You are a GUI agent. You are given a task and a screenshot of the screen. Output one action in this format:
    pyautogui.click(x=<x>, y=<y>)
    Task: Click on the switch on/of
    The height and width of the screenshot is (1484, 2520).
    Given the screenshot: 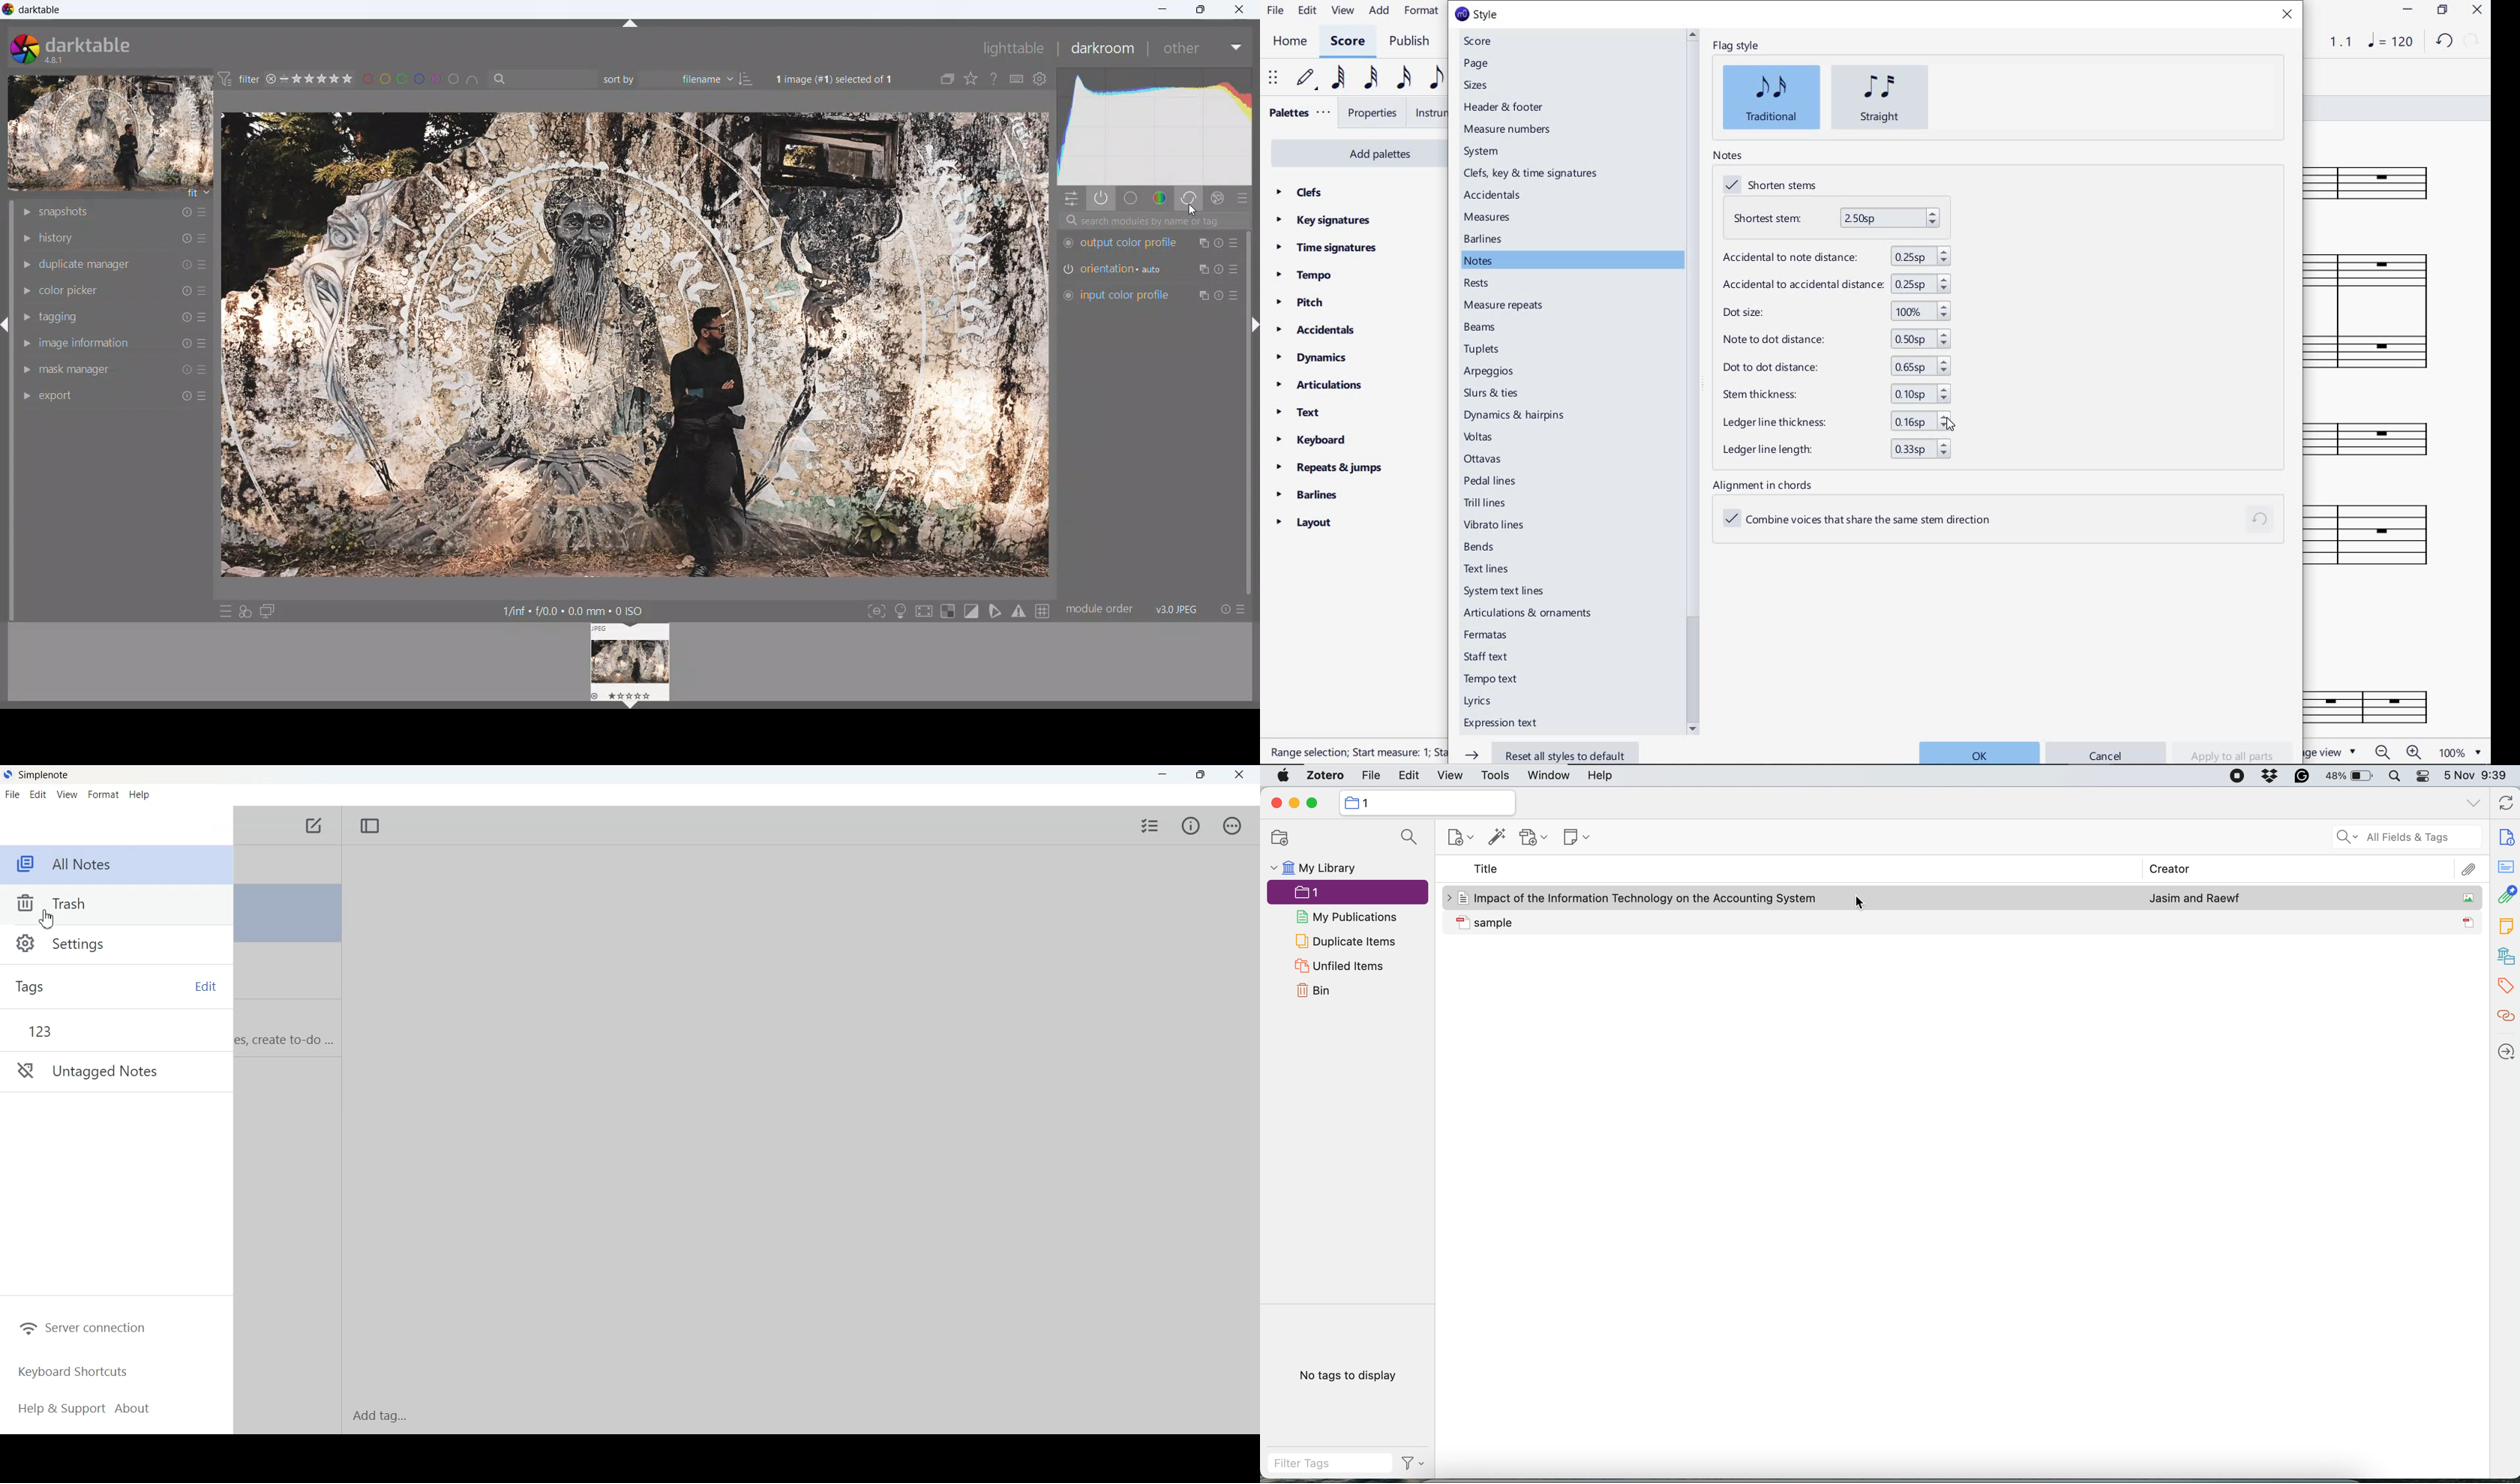 What is the action you would take?
    pyautogui.click(x=1067, y=295)
    